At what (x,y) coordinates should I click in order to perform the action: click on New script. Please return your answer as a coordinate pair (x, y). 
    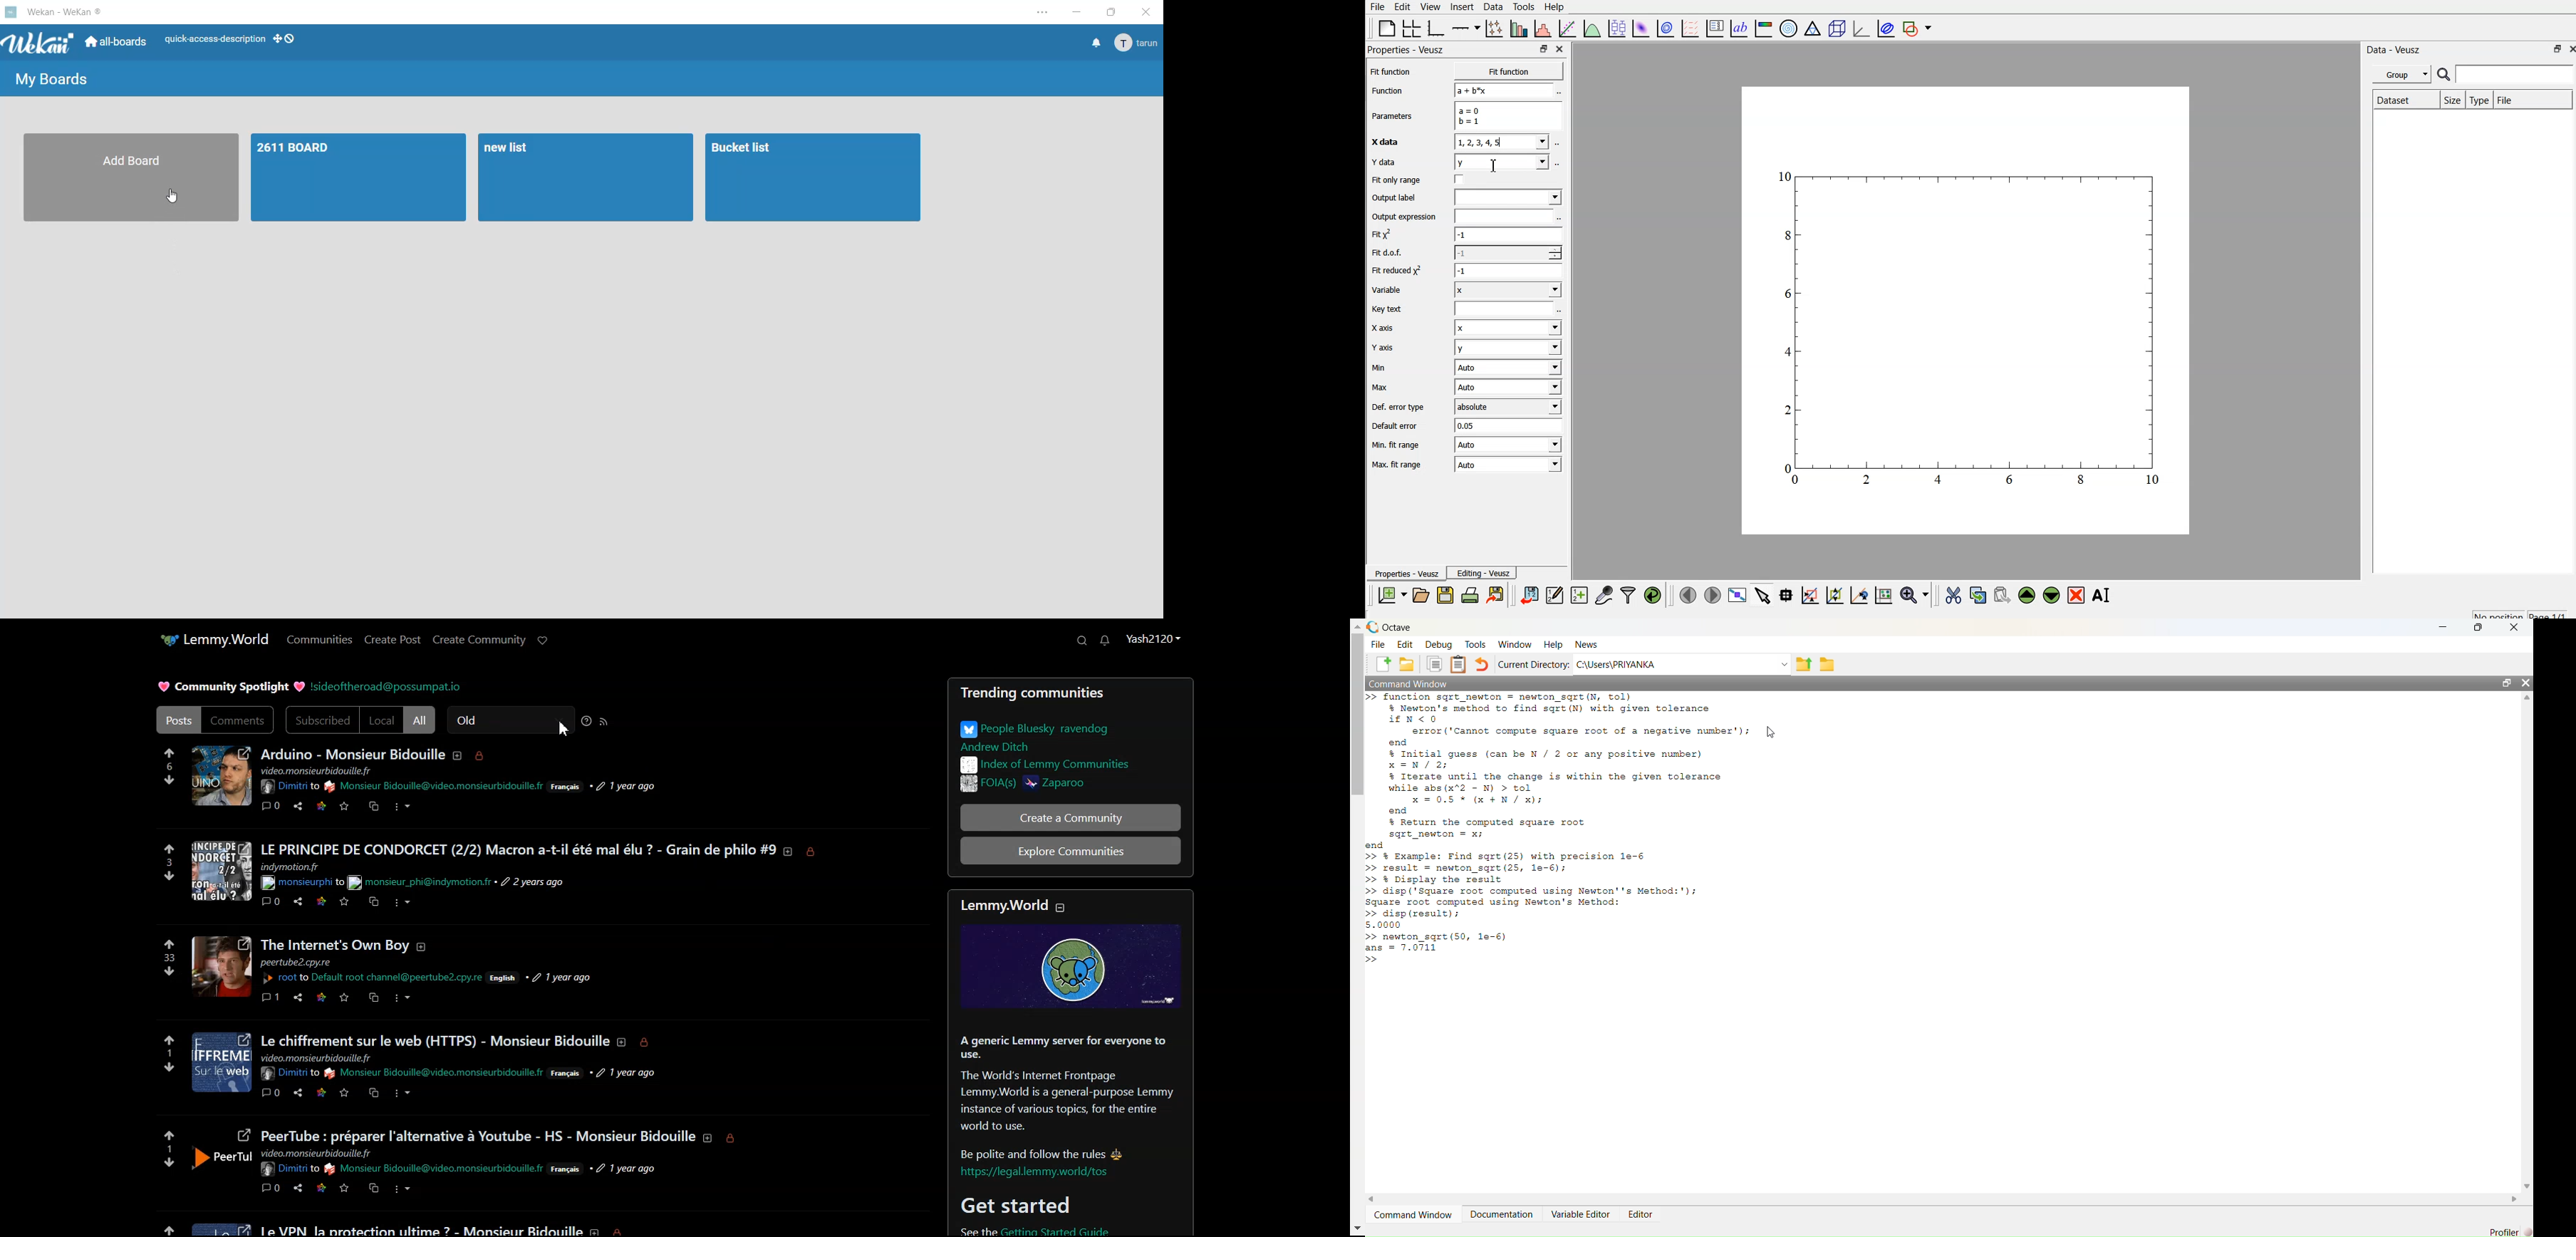
    Looking at the image, I should click on (1384, 664).